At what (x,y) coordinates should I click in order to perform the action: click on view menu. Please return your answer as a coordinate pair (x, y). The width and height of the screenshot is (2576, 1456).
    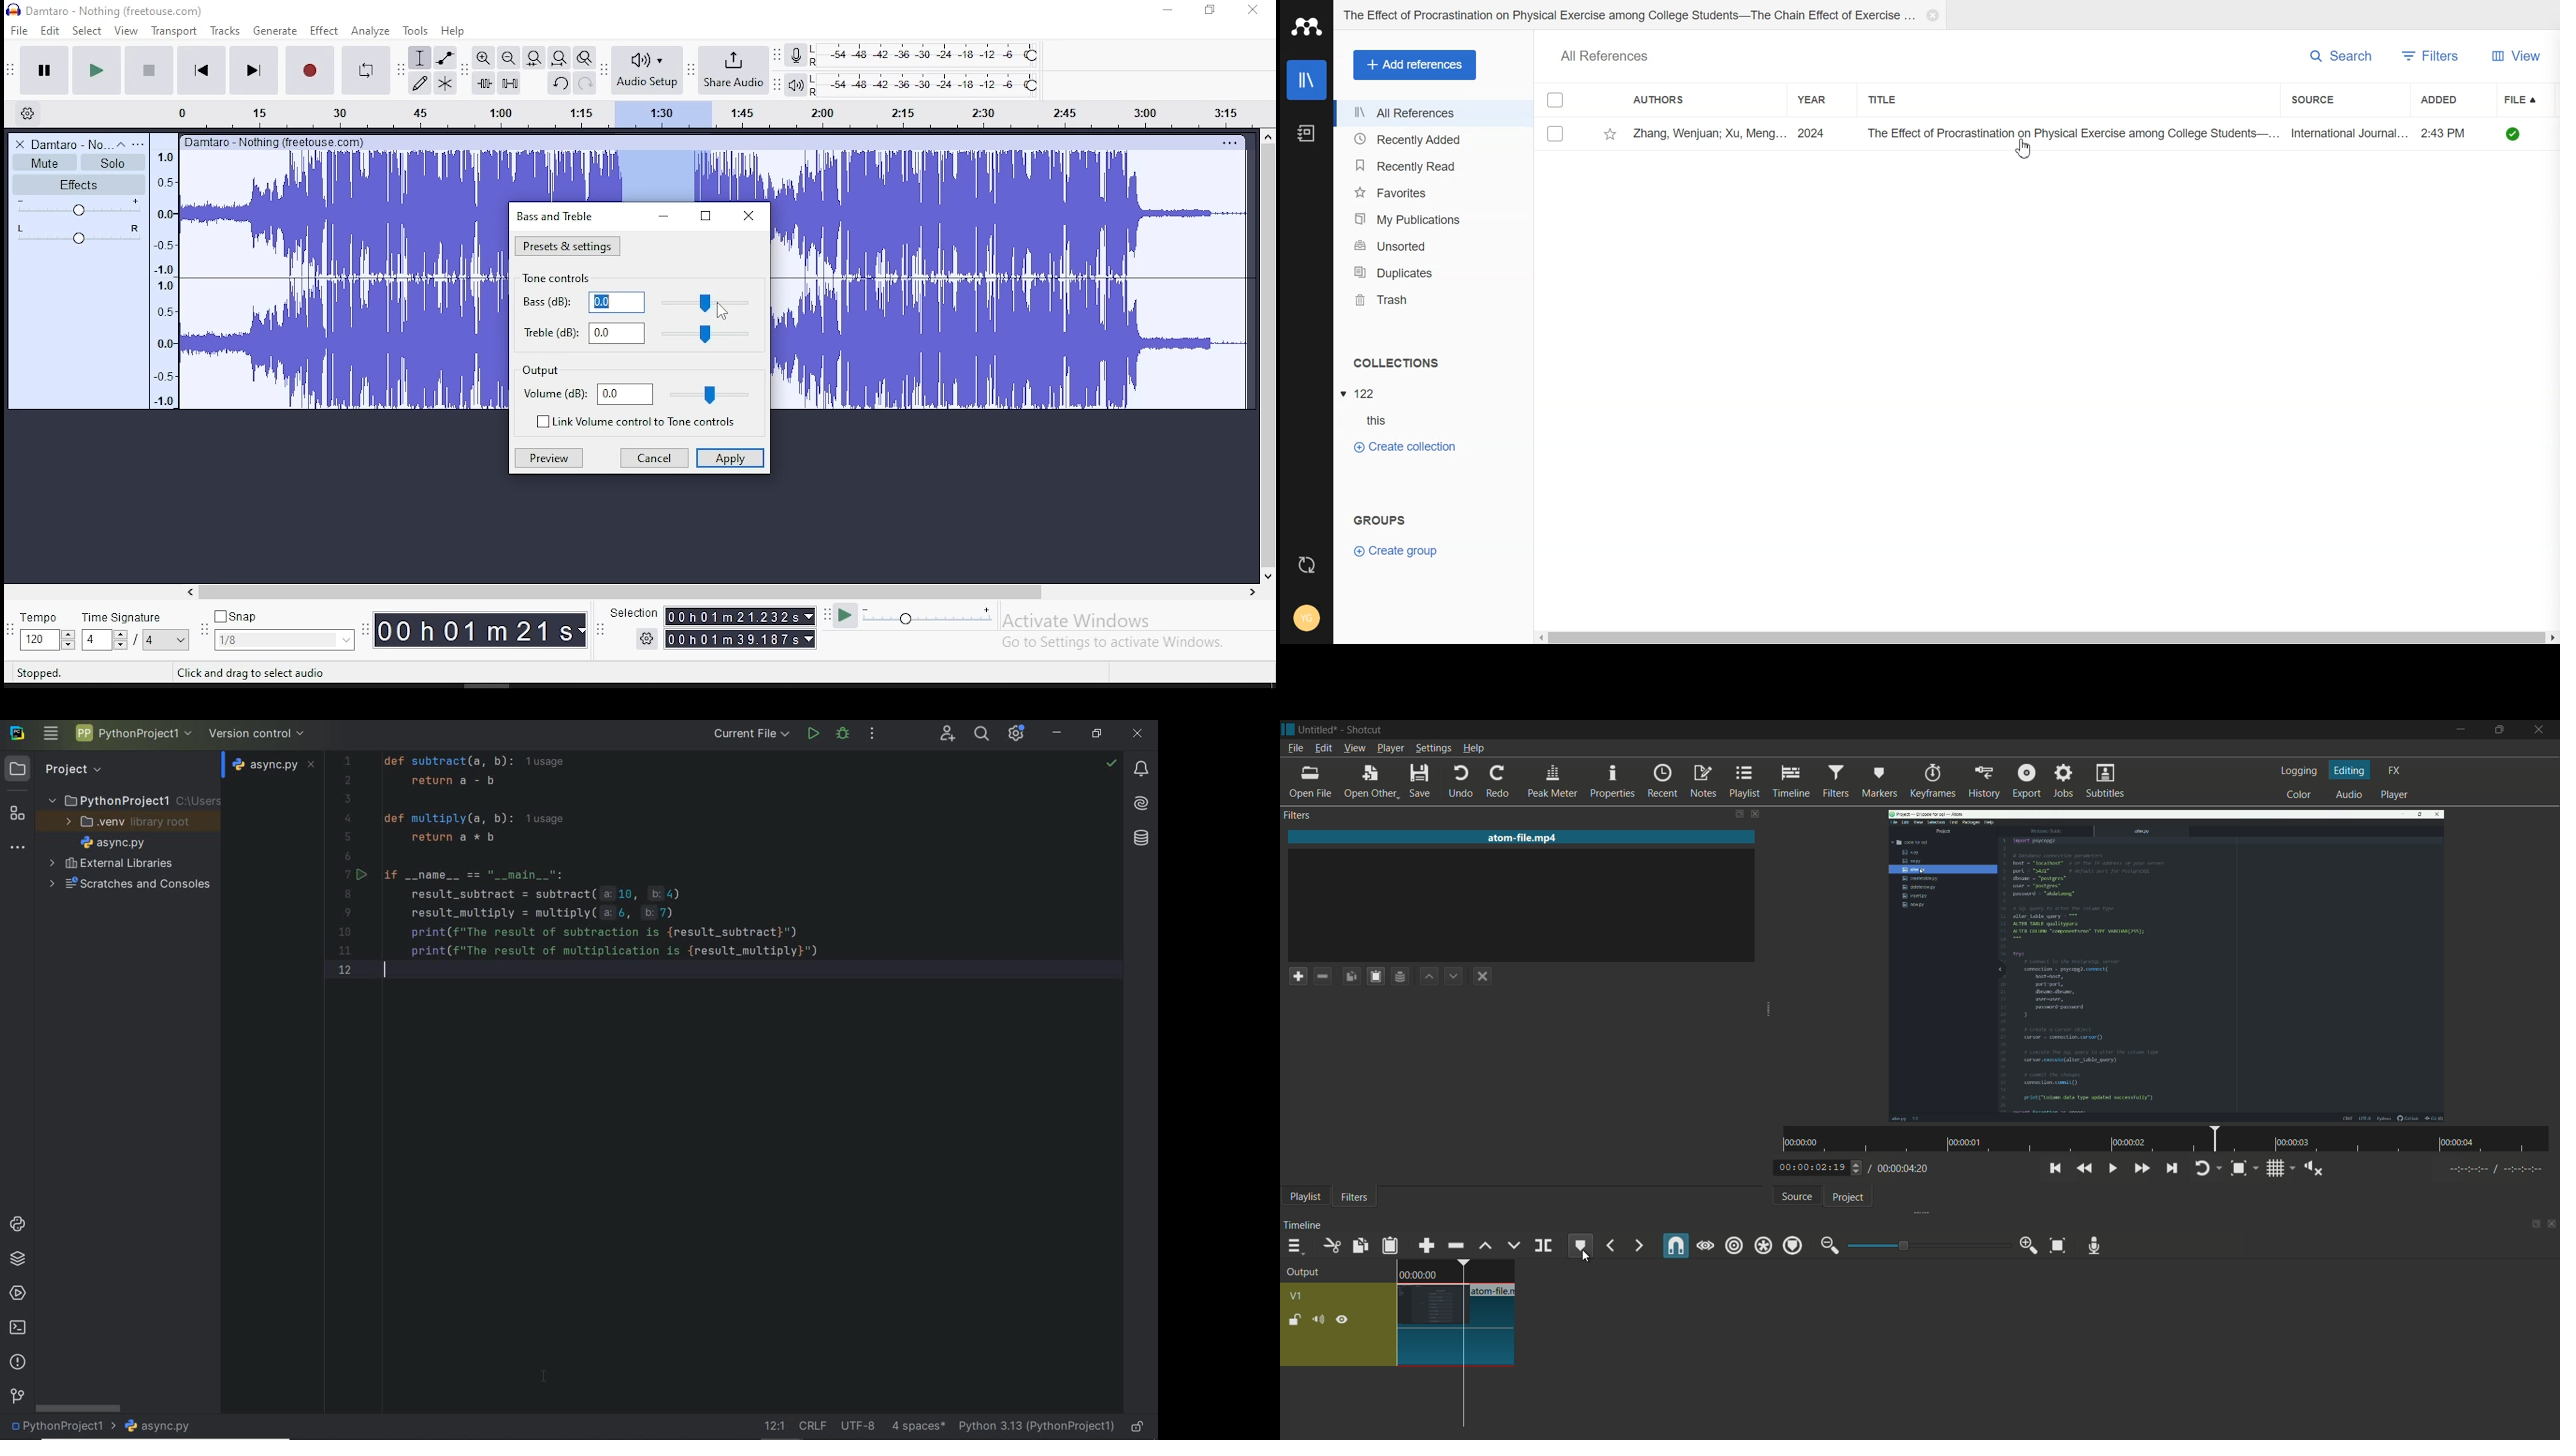
    Looking at the image, I should click on (1355, 748).